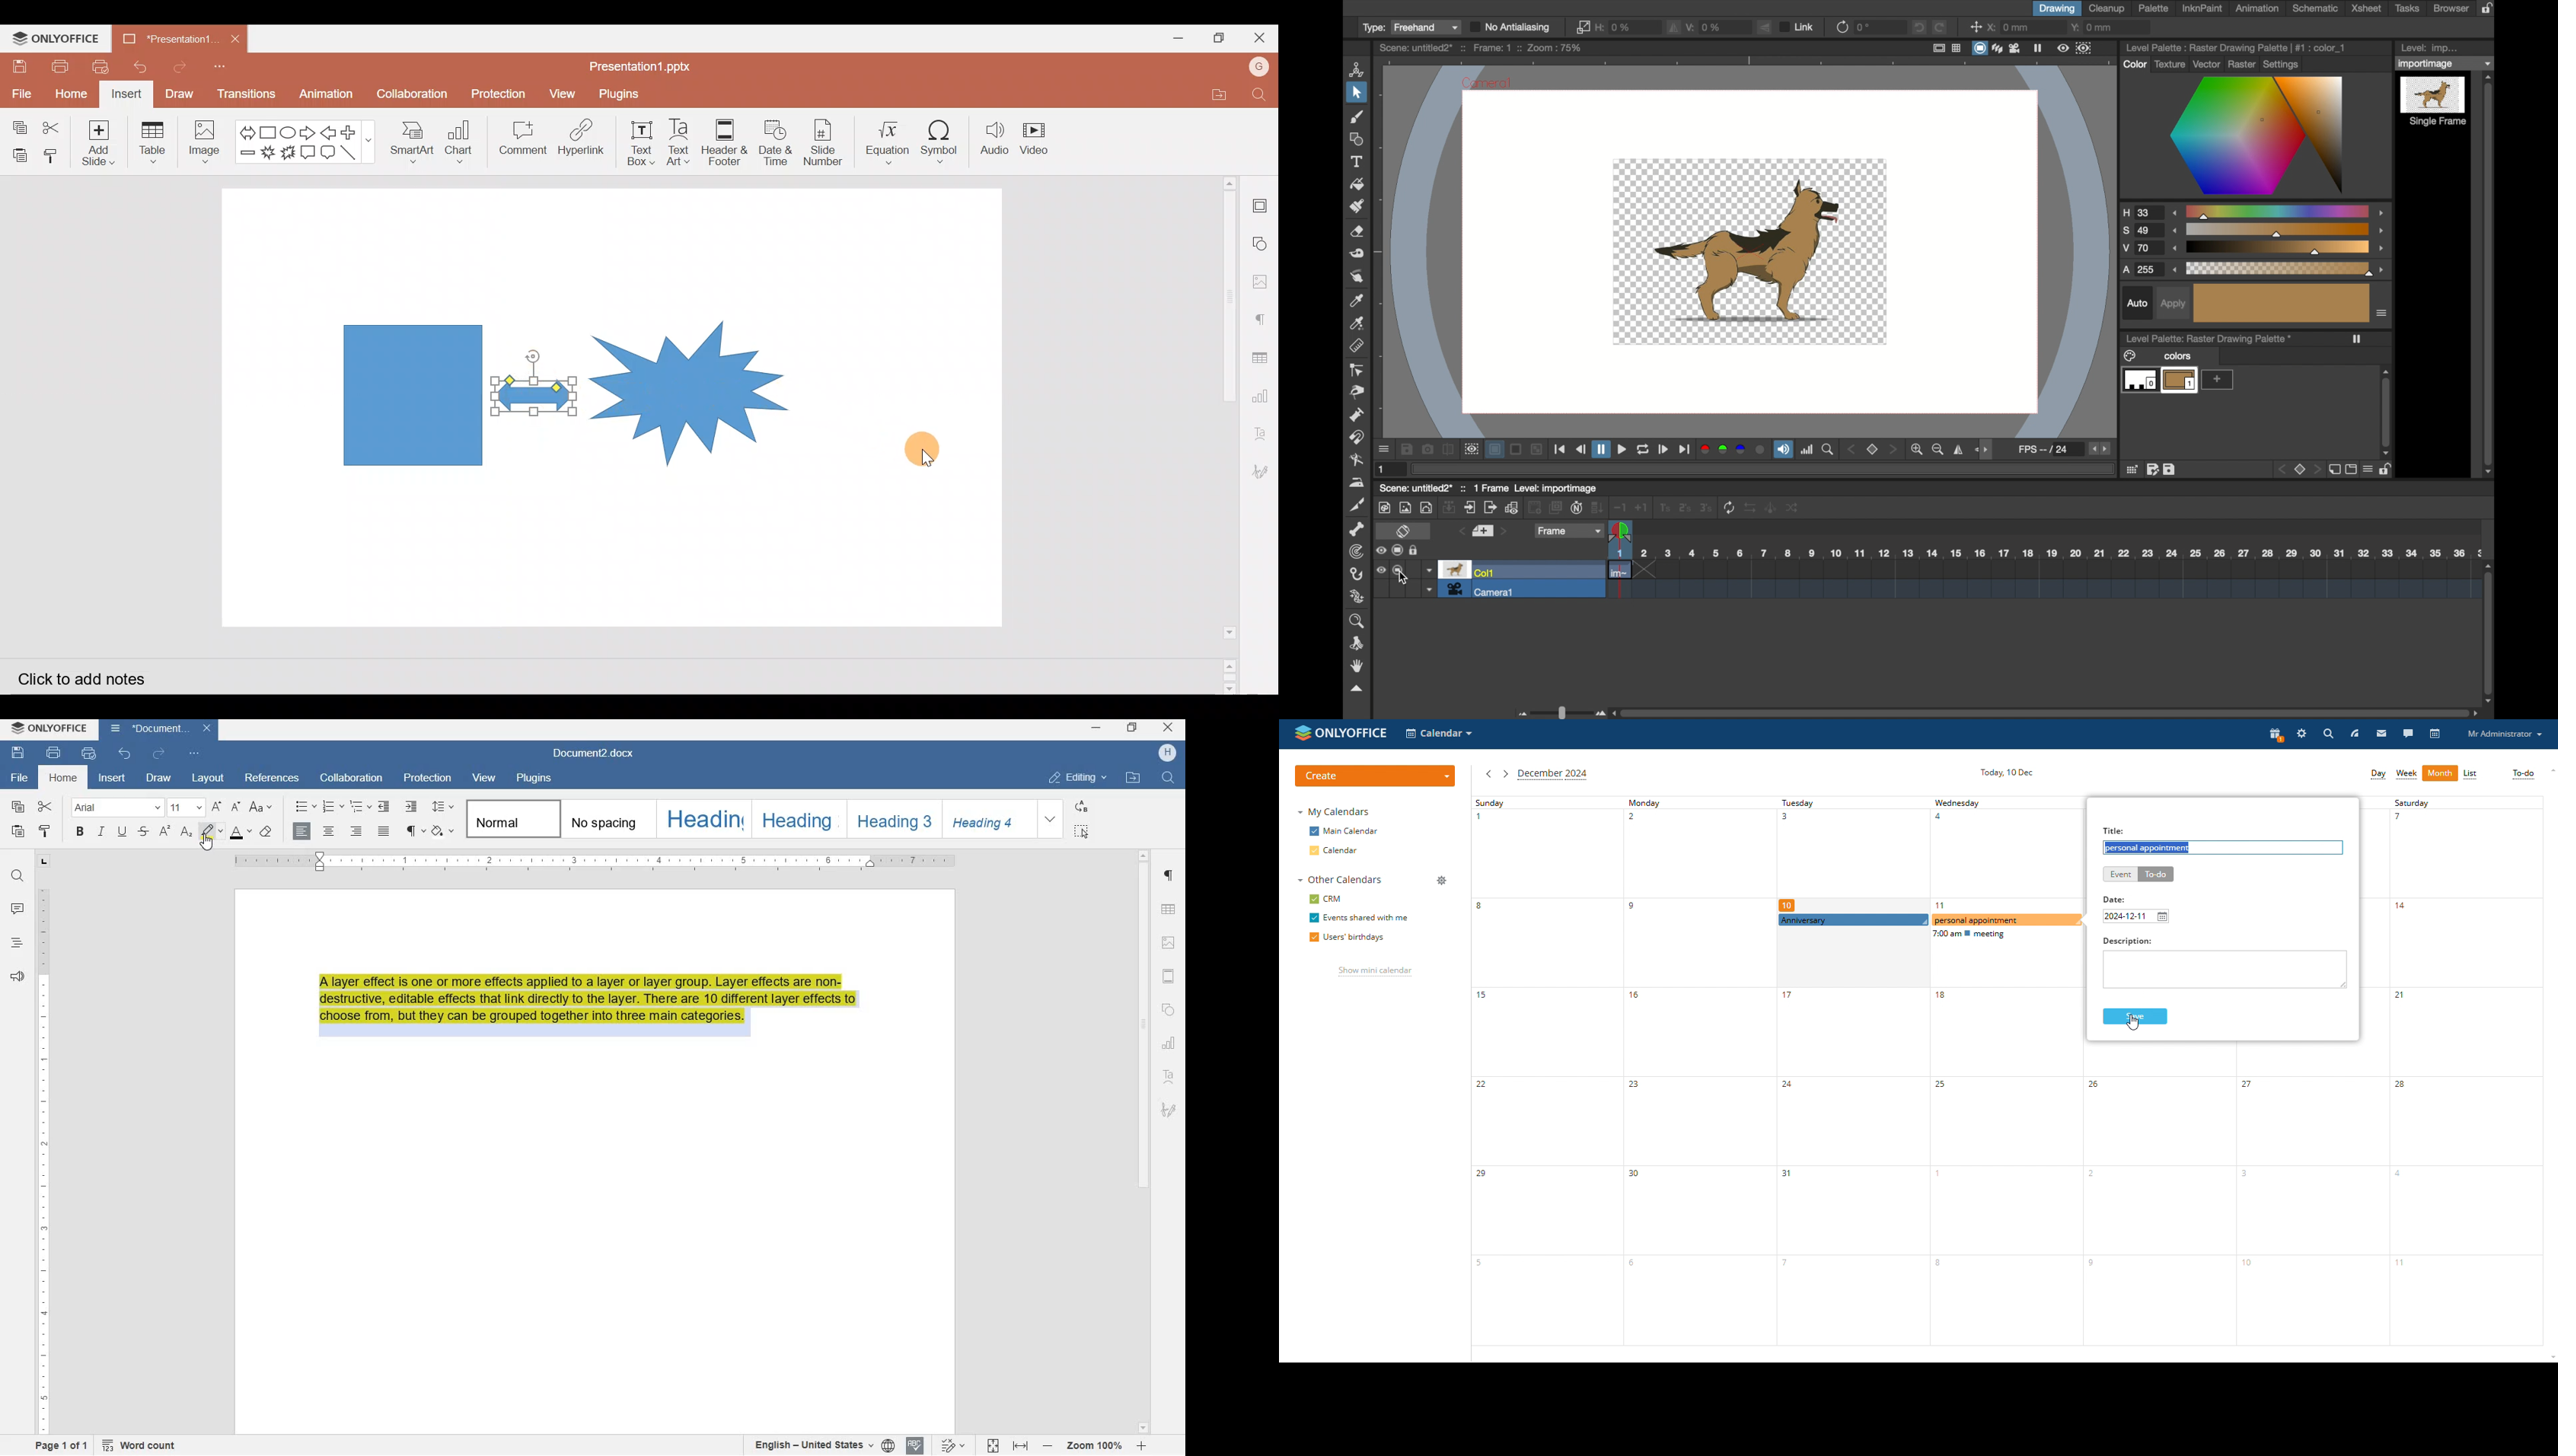 Image resolution: width=2576 pixels, height=1456 pixels. Describe the element at coordinates (499, 91) in the screenshot. I see `Protection` at that location.